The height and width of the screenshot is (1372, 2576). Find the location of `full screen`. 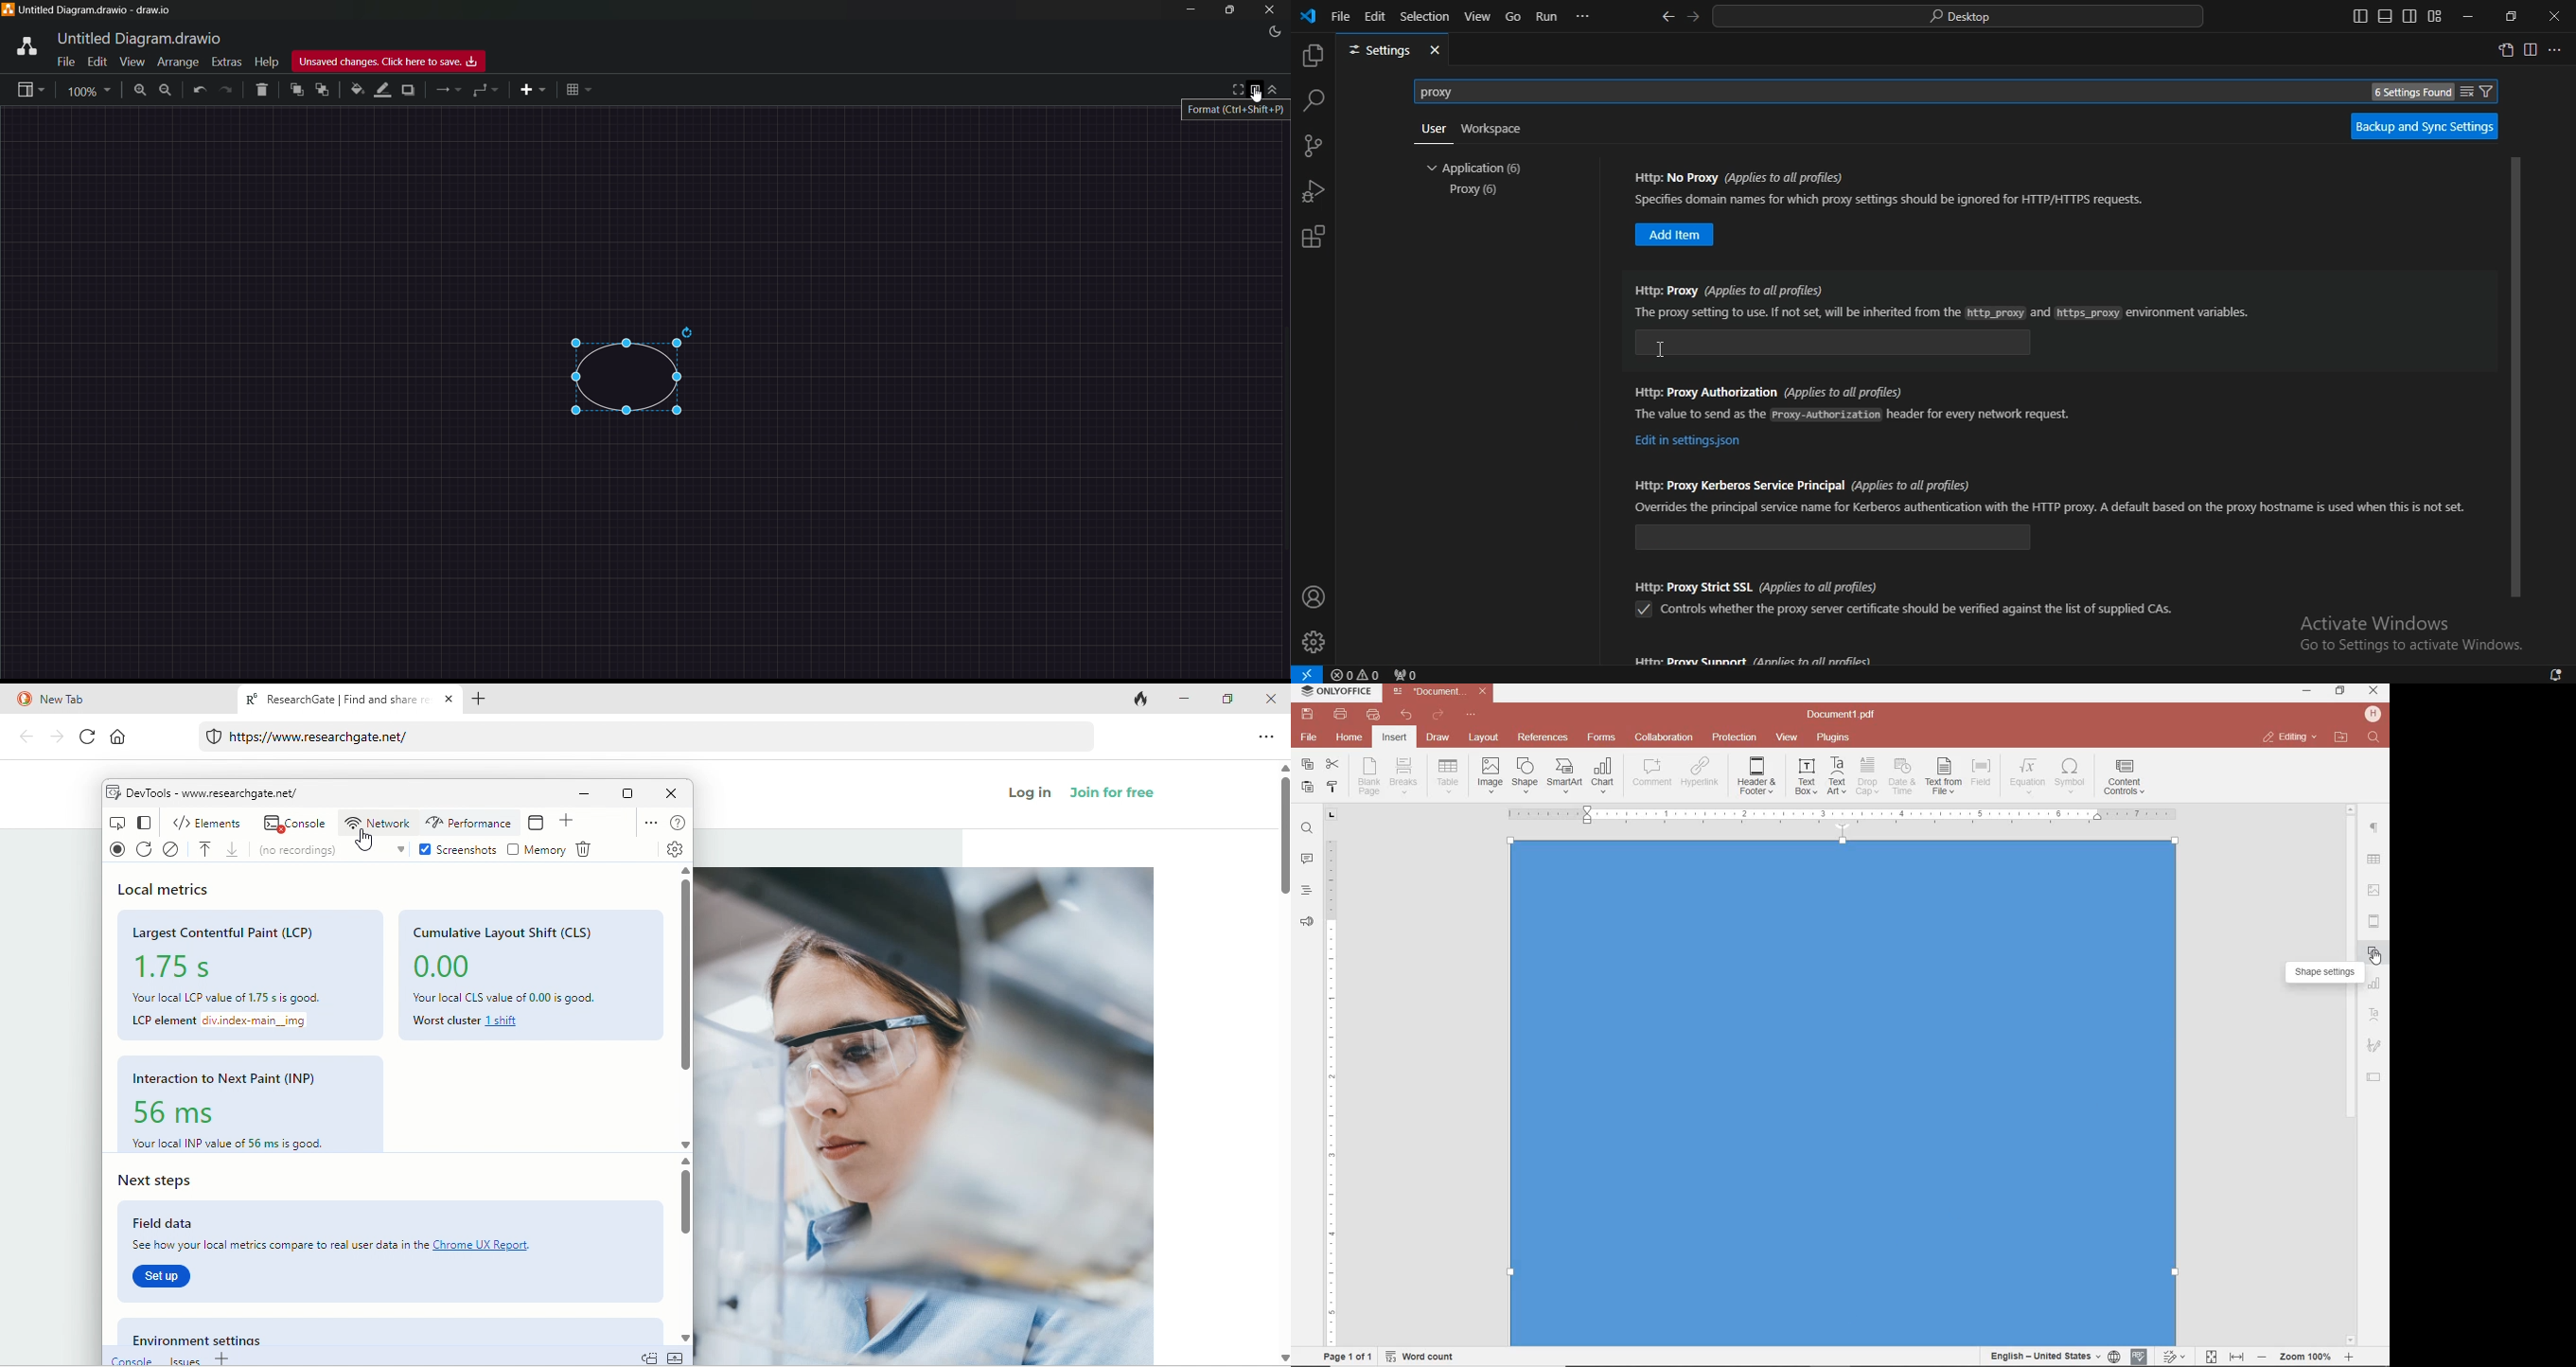

full screen is located at coordinates (1236, 89).